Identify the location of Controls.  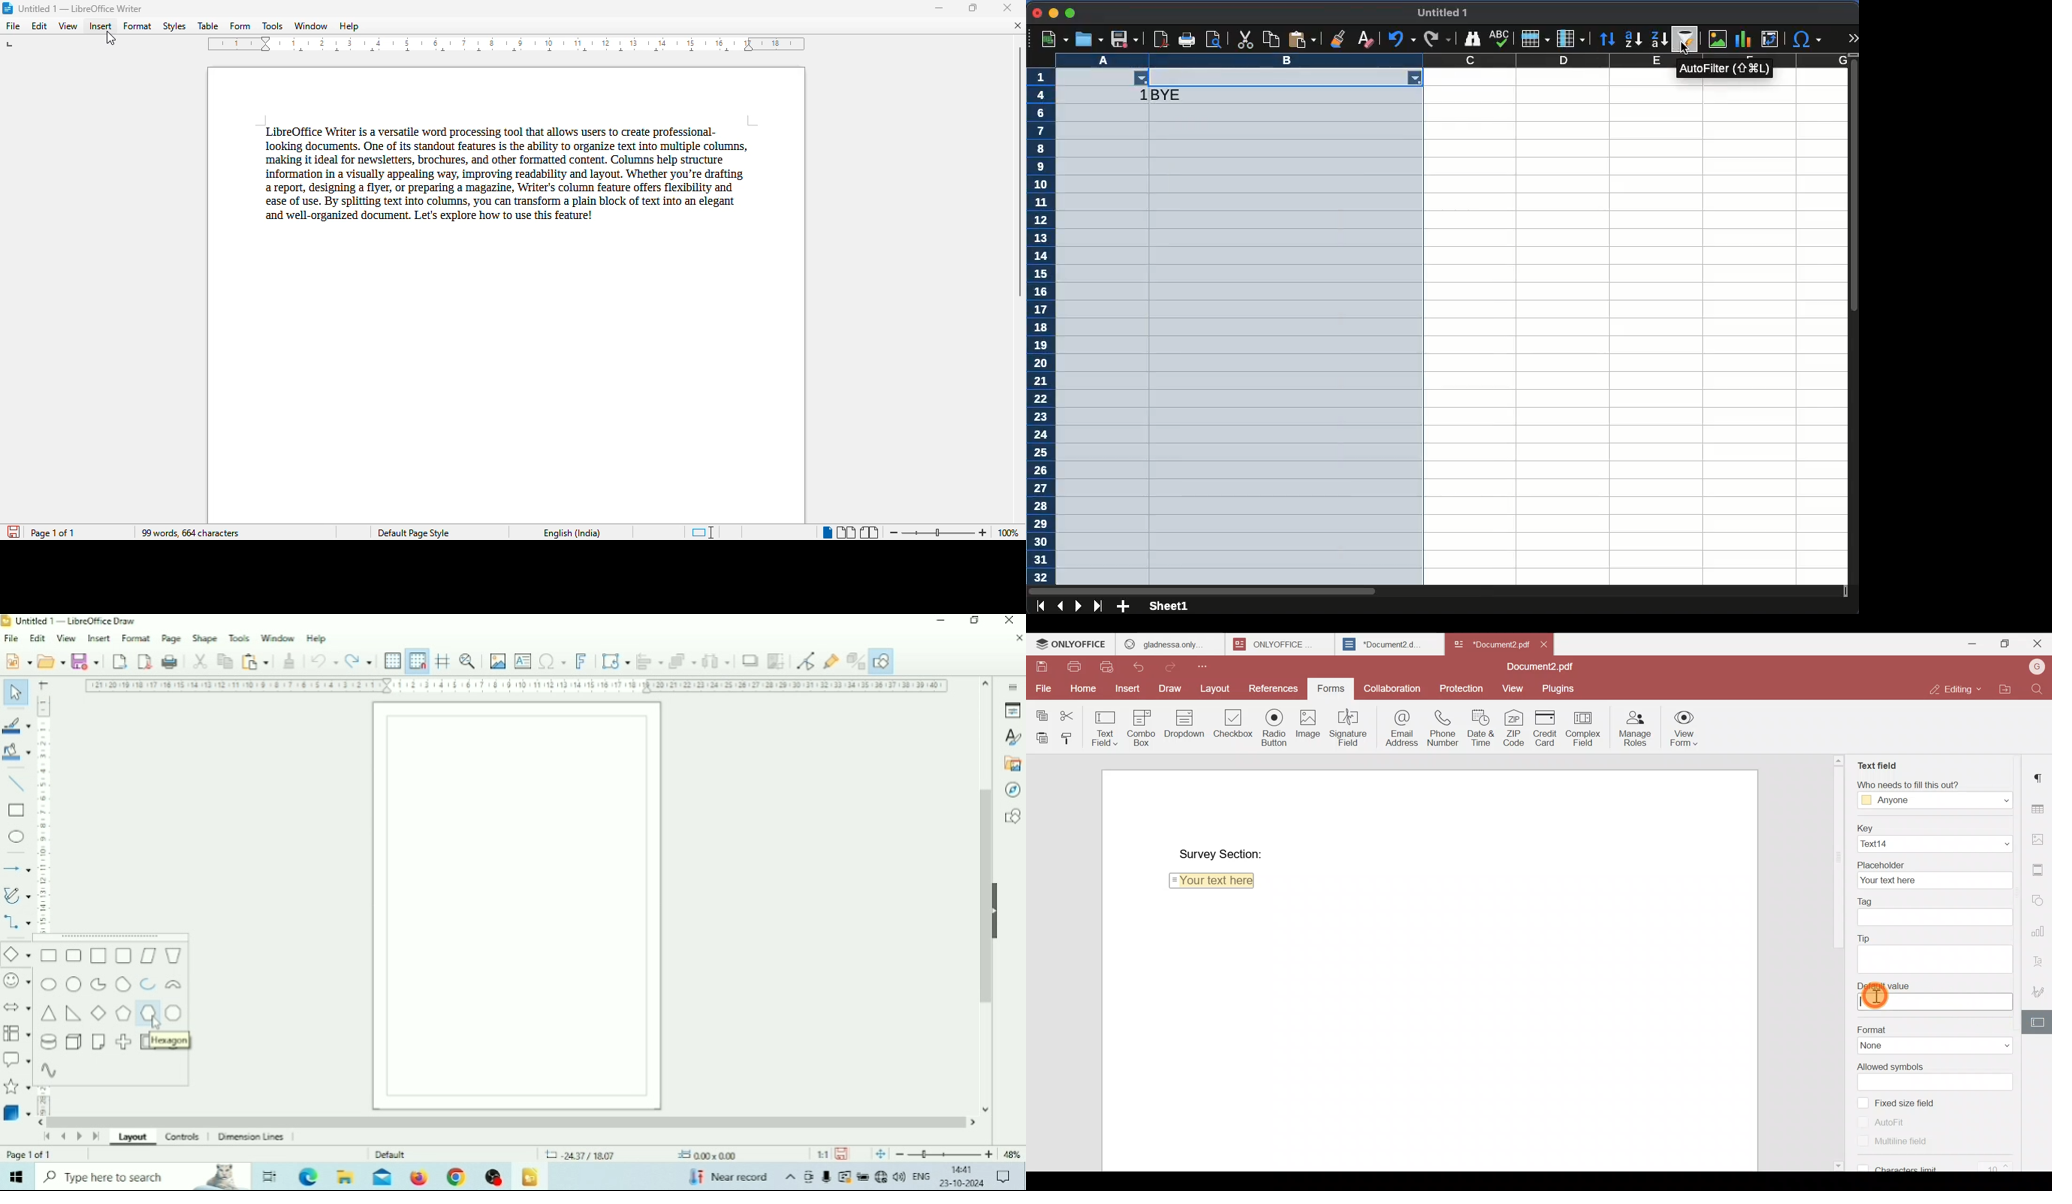
(184, 1138).